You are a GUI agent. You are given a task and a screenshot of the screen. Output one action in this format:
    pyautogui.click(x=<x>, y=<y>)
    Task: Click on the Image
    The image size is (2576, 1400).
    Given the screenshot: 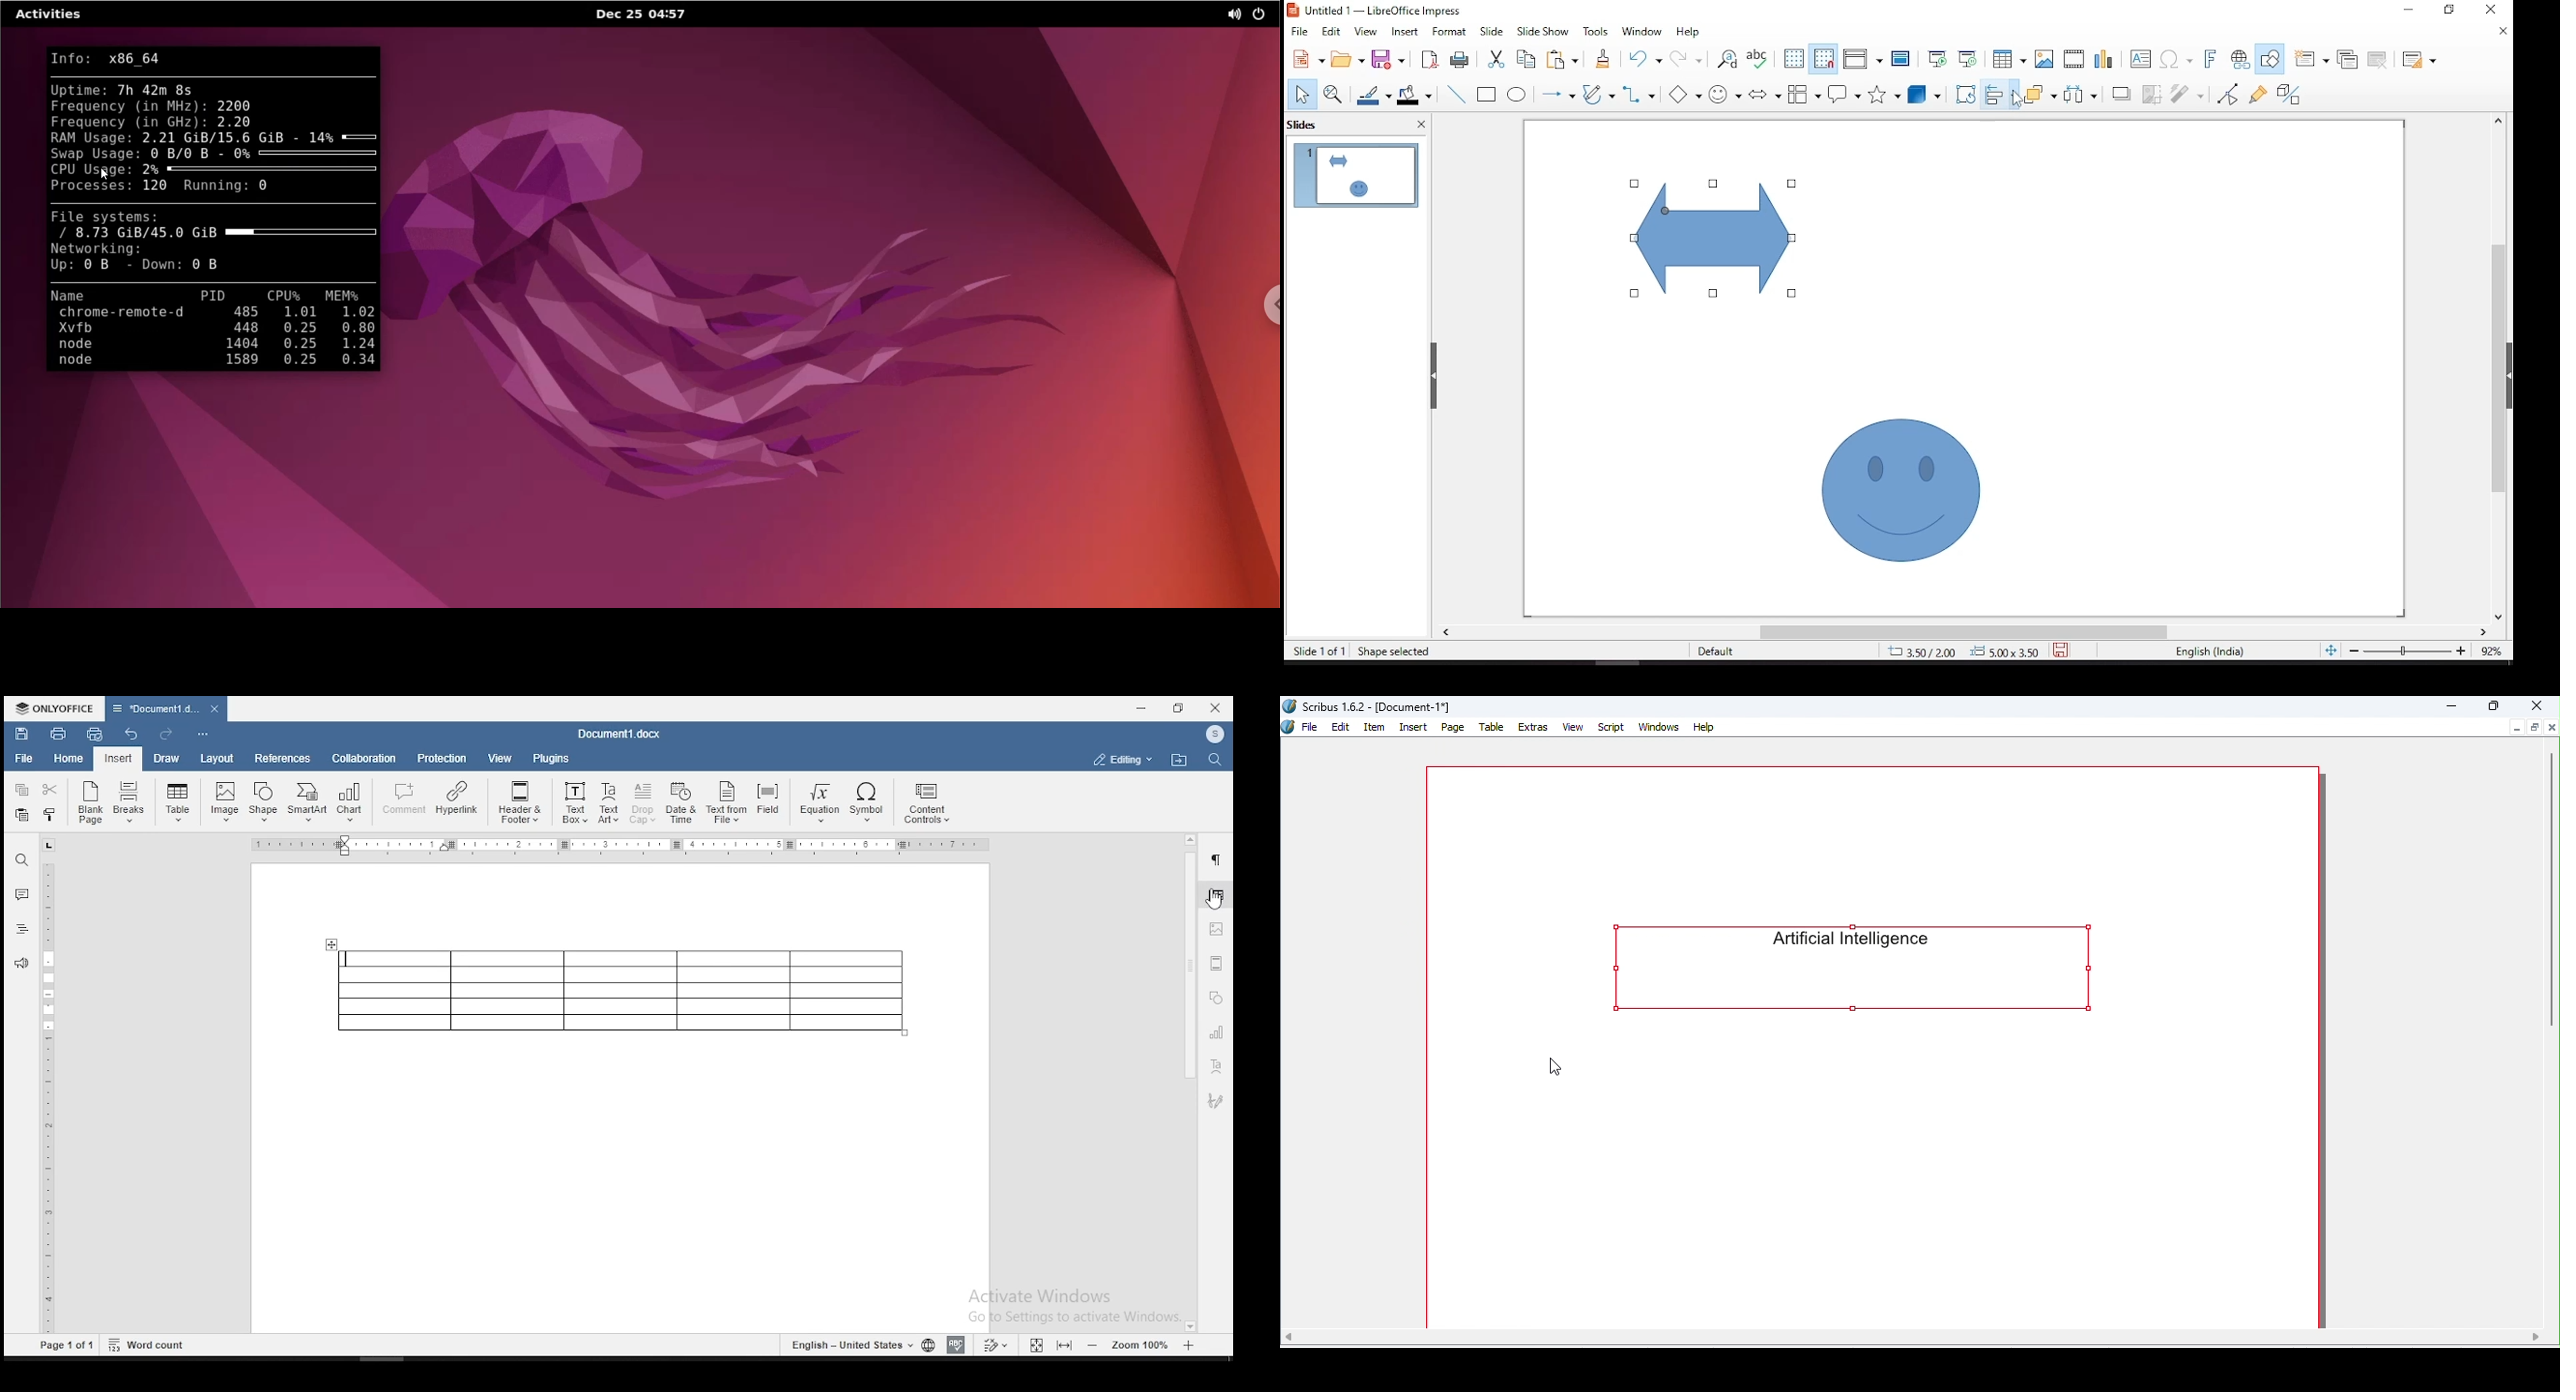 What is the action you would take?
    pyautogui.click(x=226, y=801)
    